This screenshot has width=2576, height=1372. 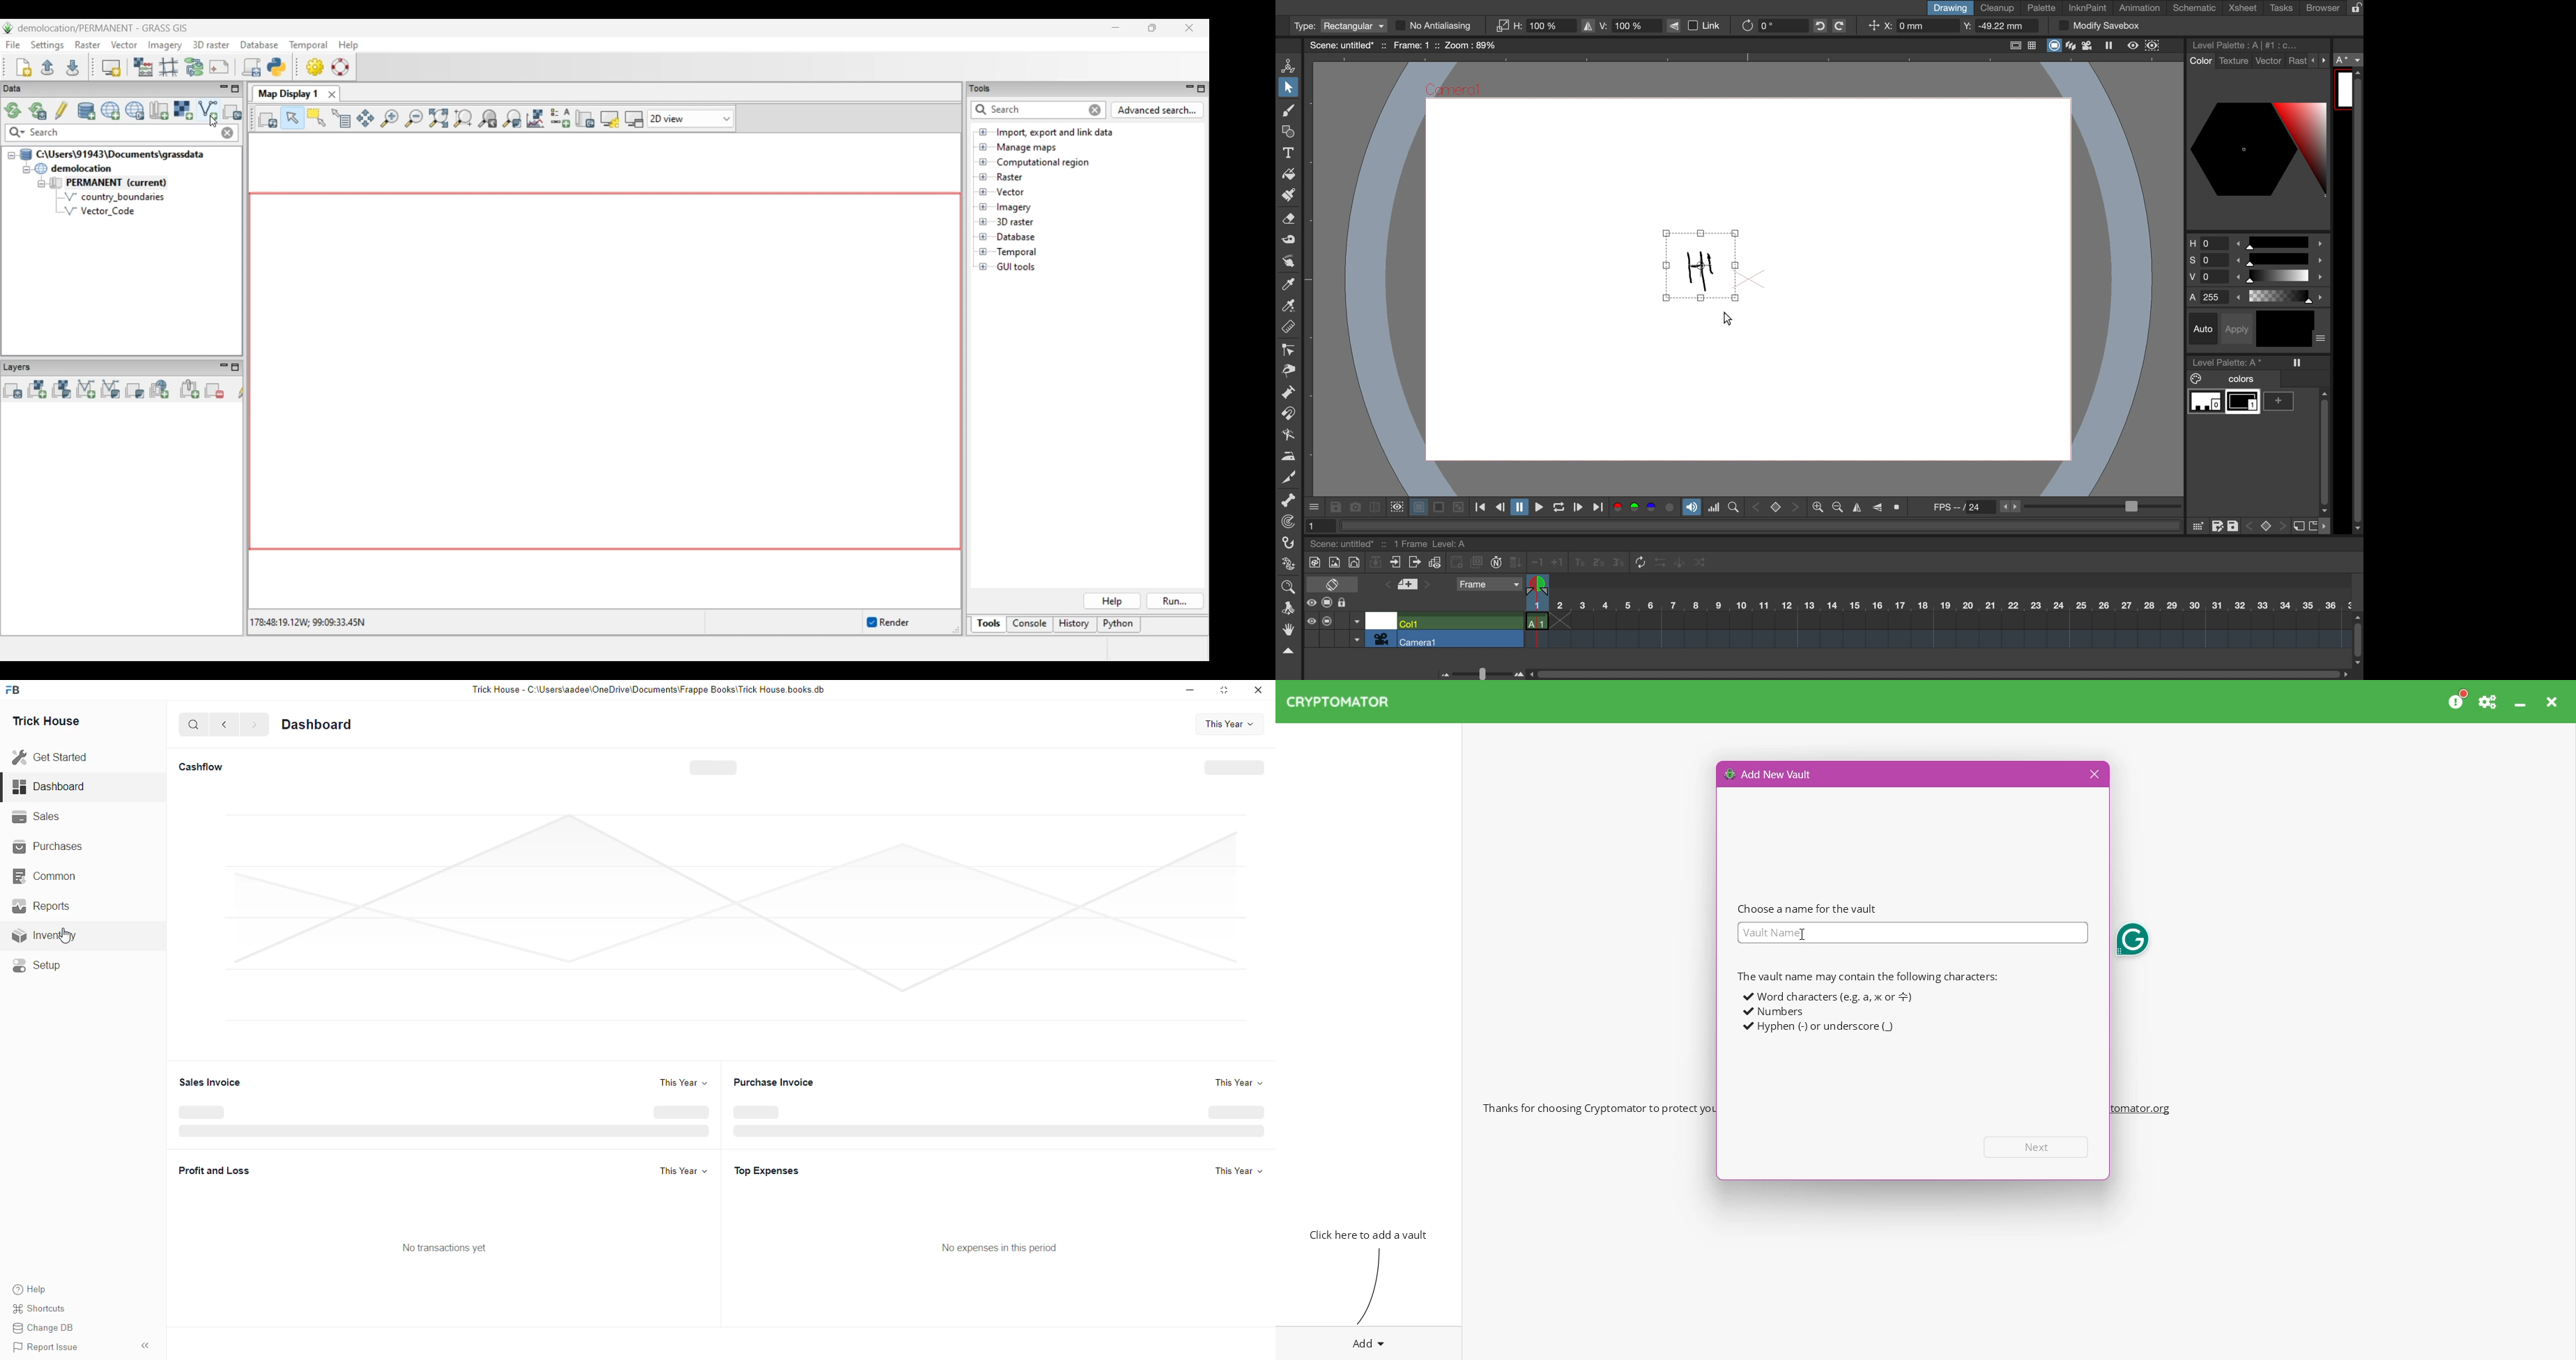 I want to click on Profit and Loss, so click(x=217, y=1171).